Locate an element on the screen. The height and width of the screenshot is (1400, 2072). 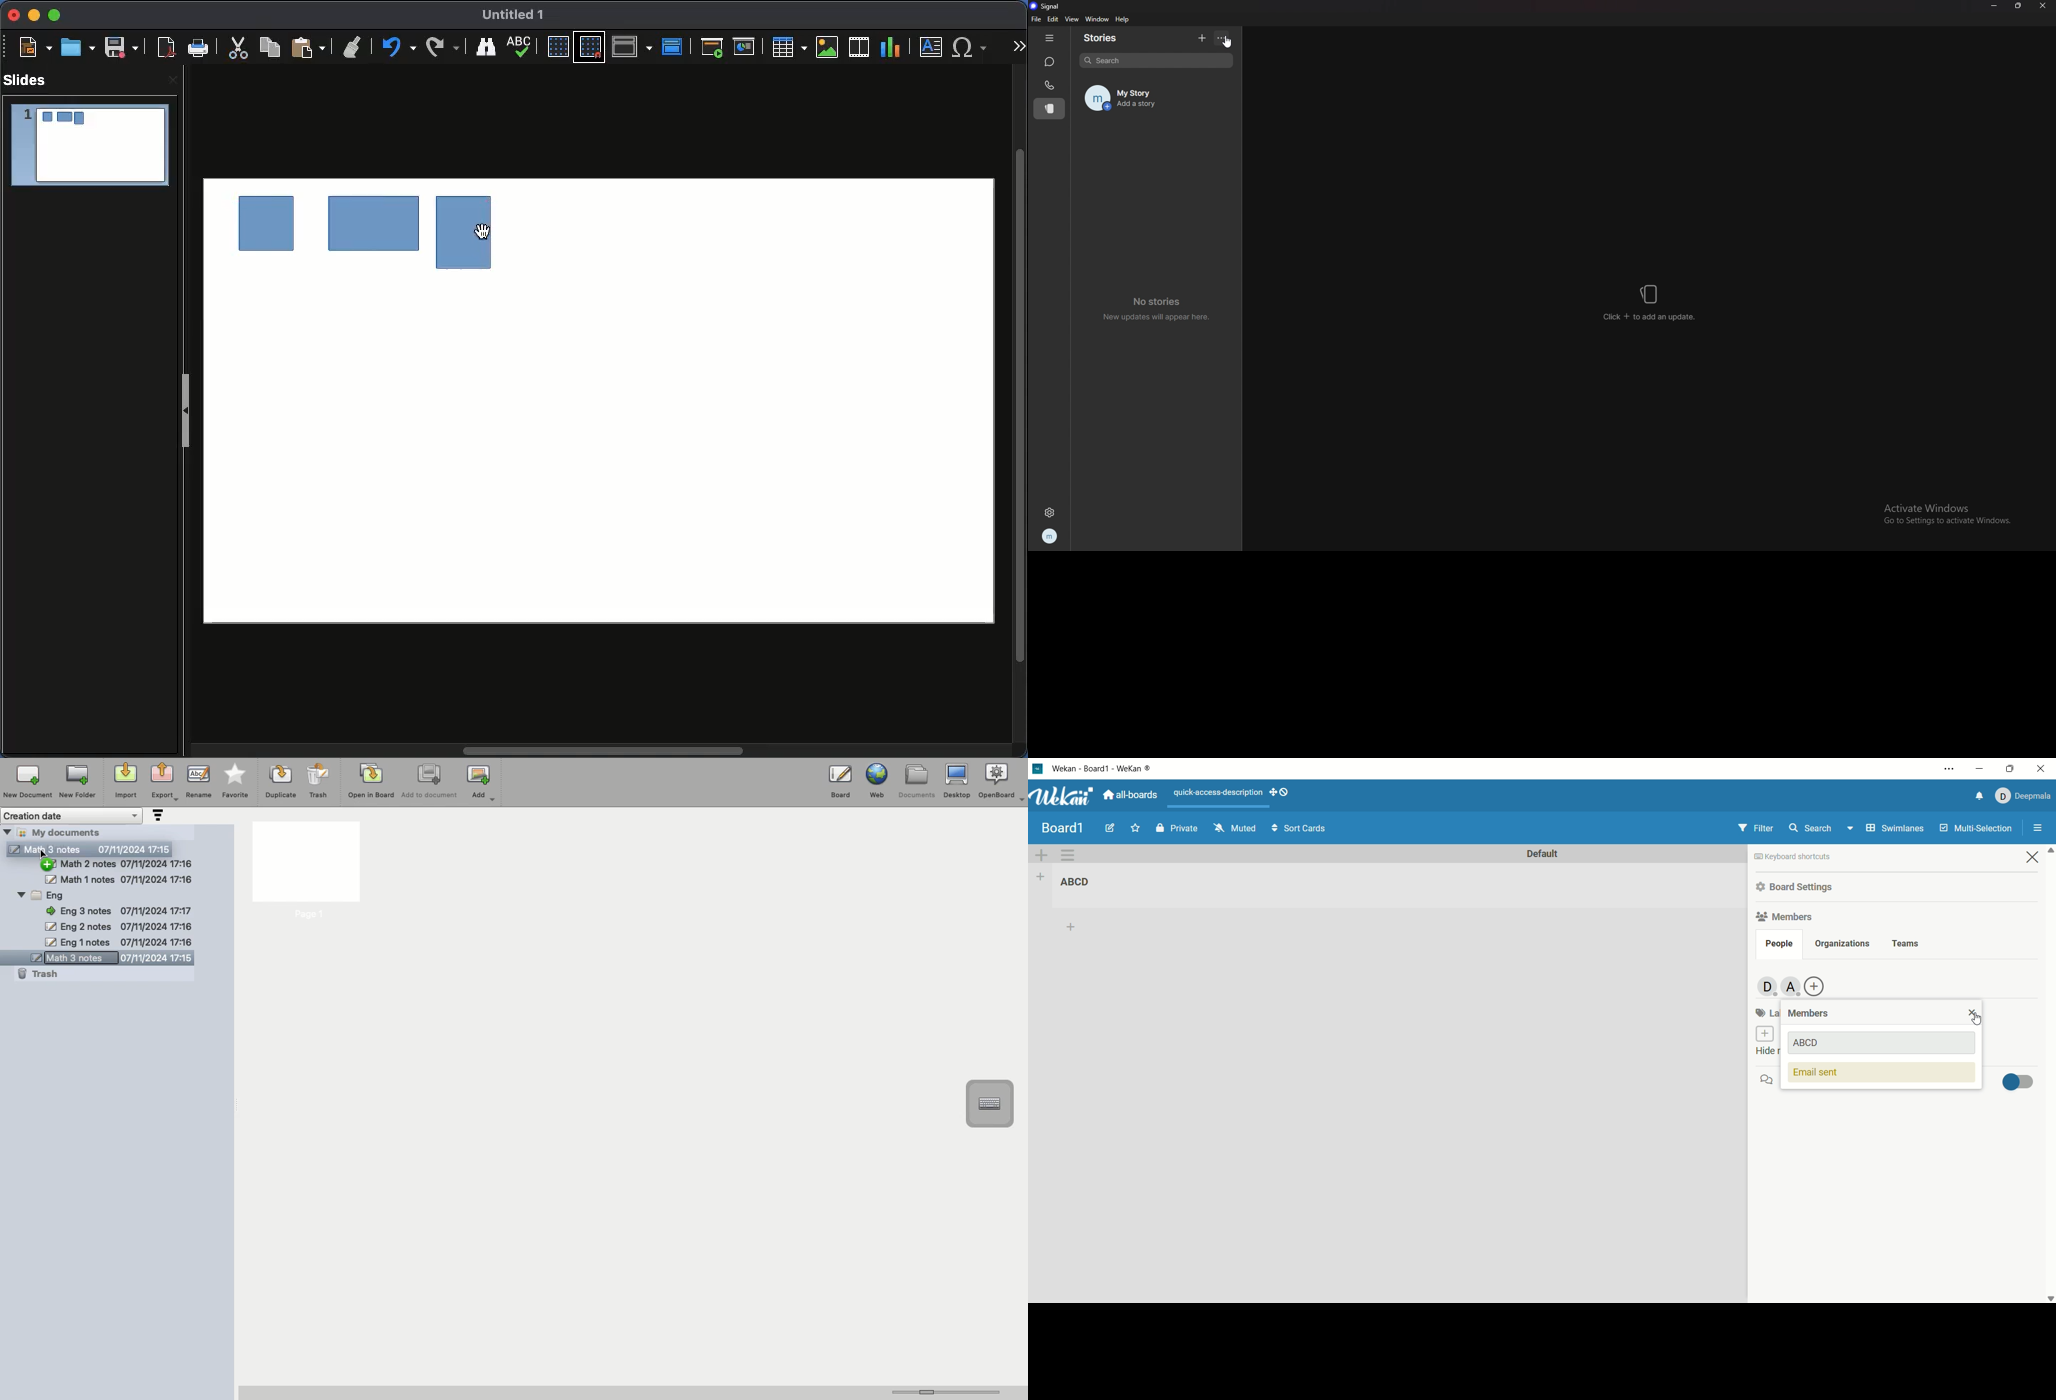
settings is located at coordinates (1048, 514).